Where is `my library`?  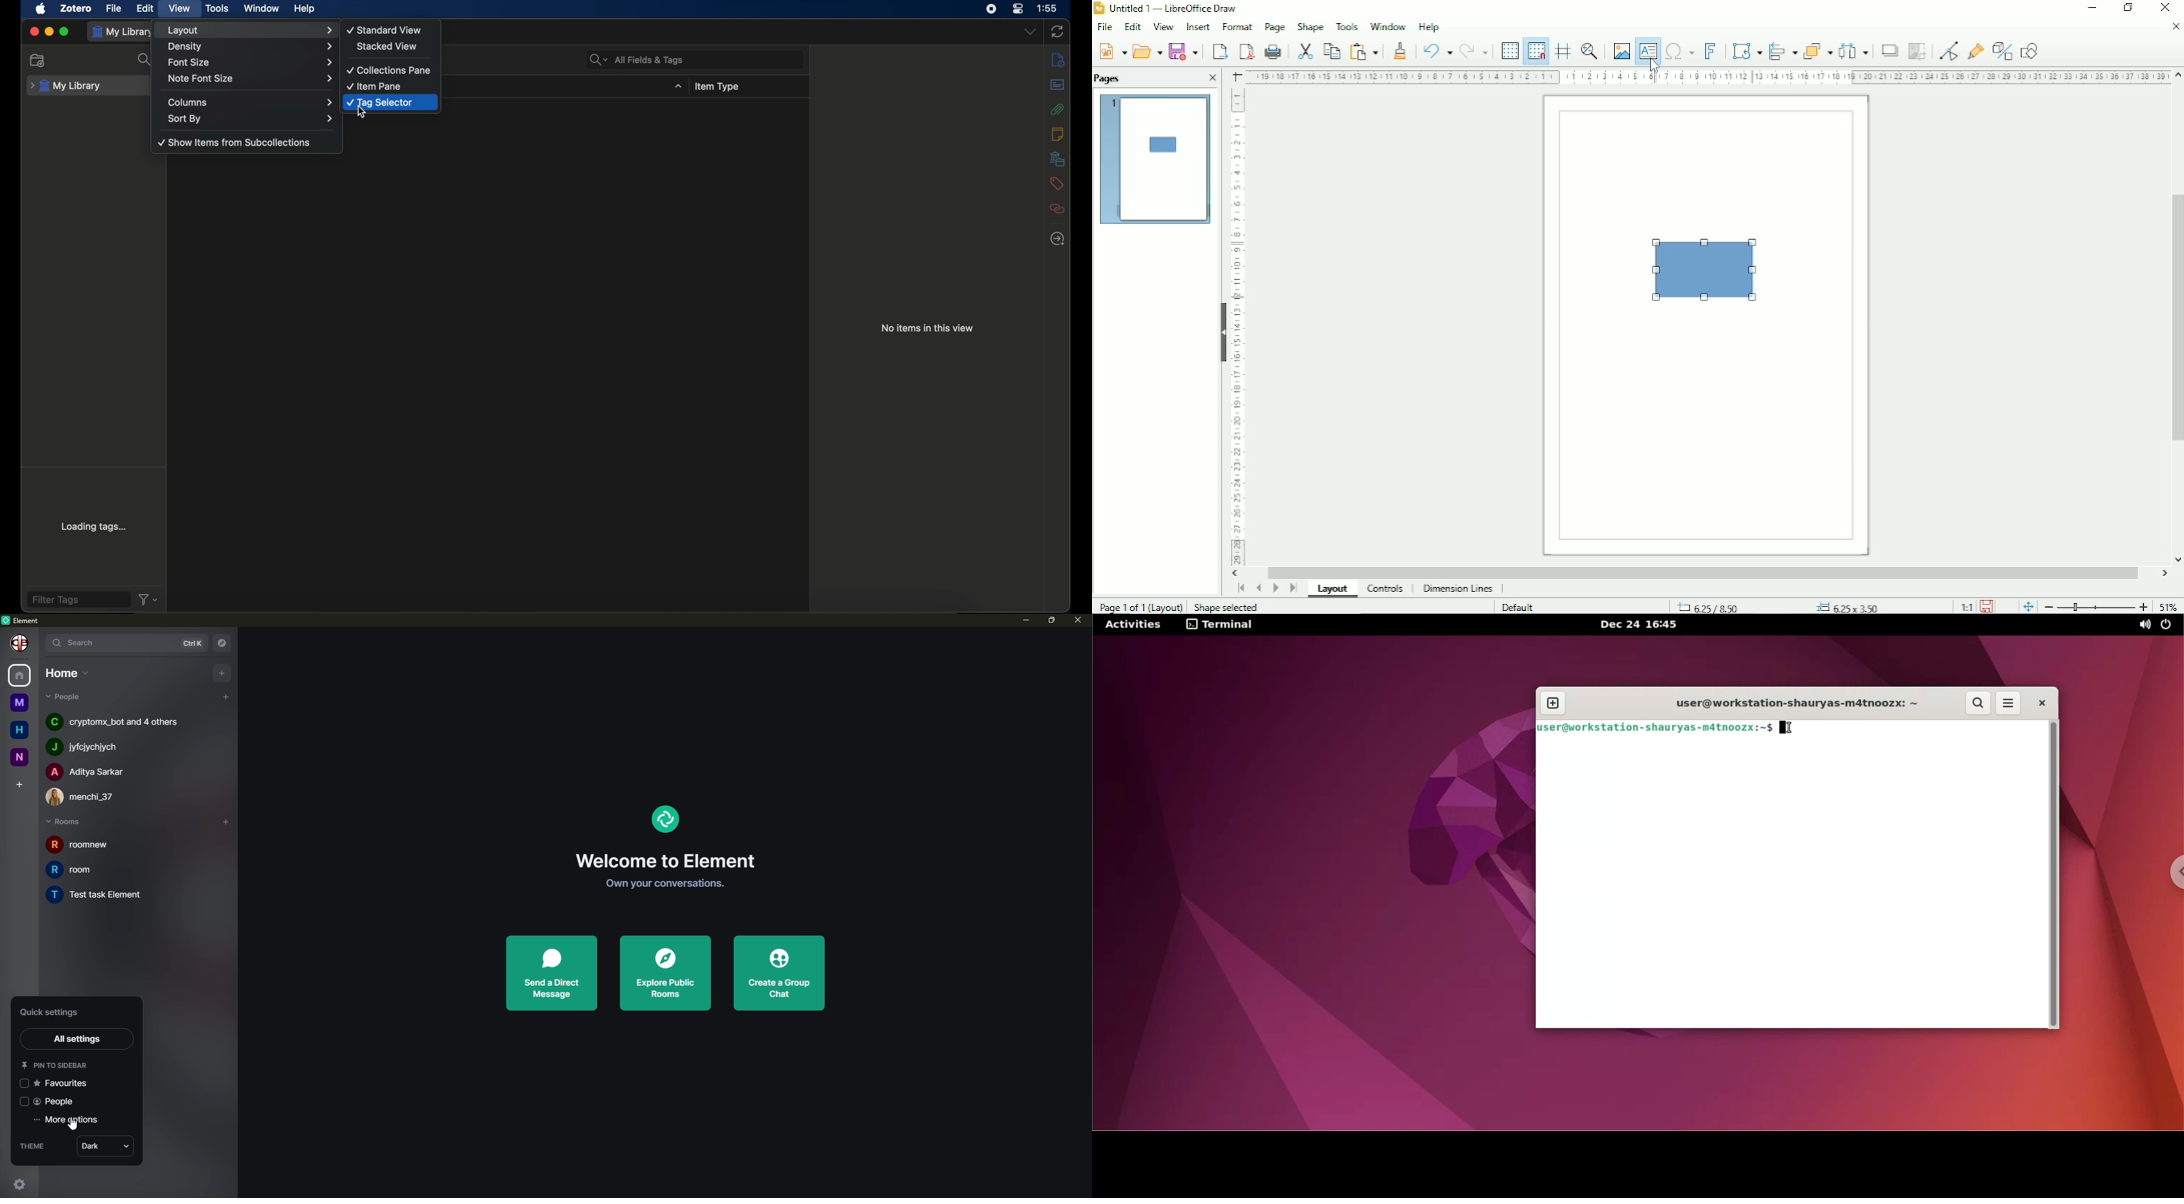
my library is located at coordinates (123, 32).